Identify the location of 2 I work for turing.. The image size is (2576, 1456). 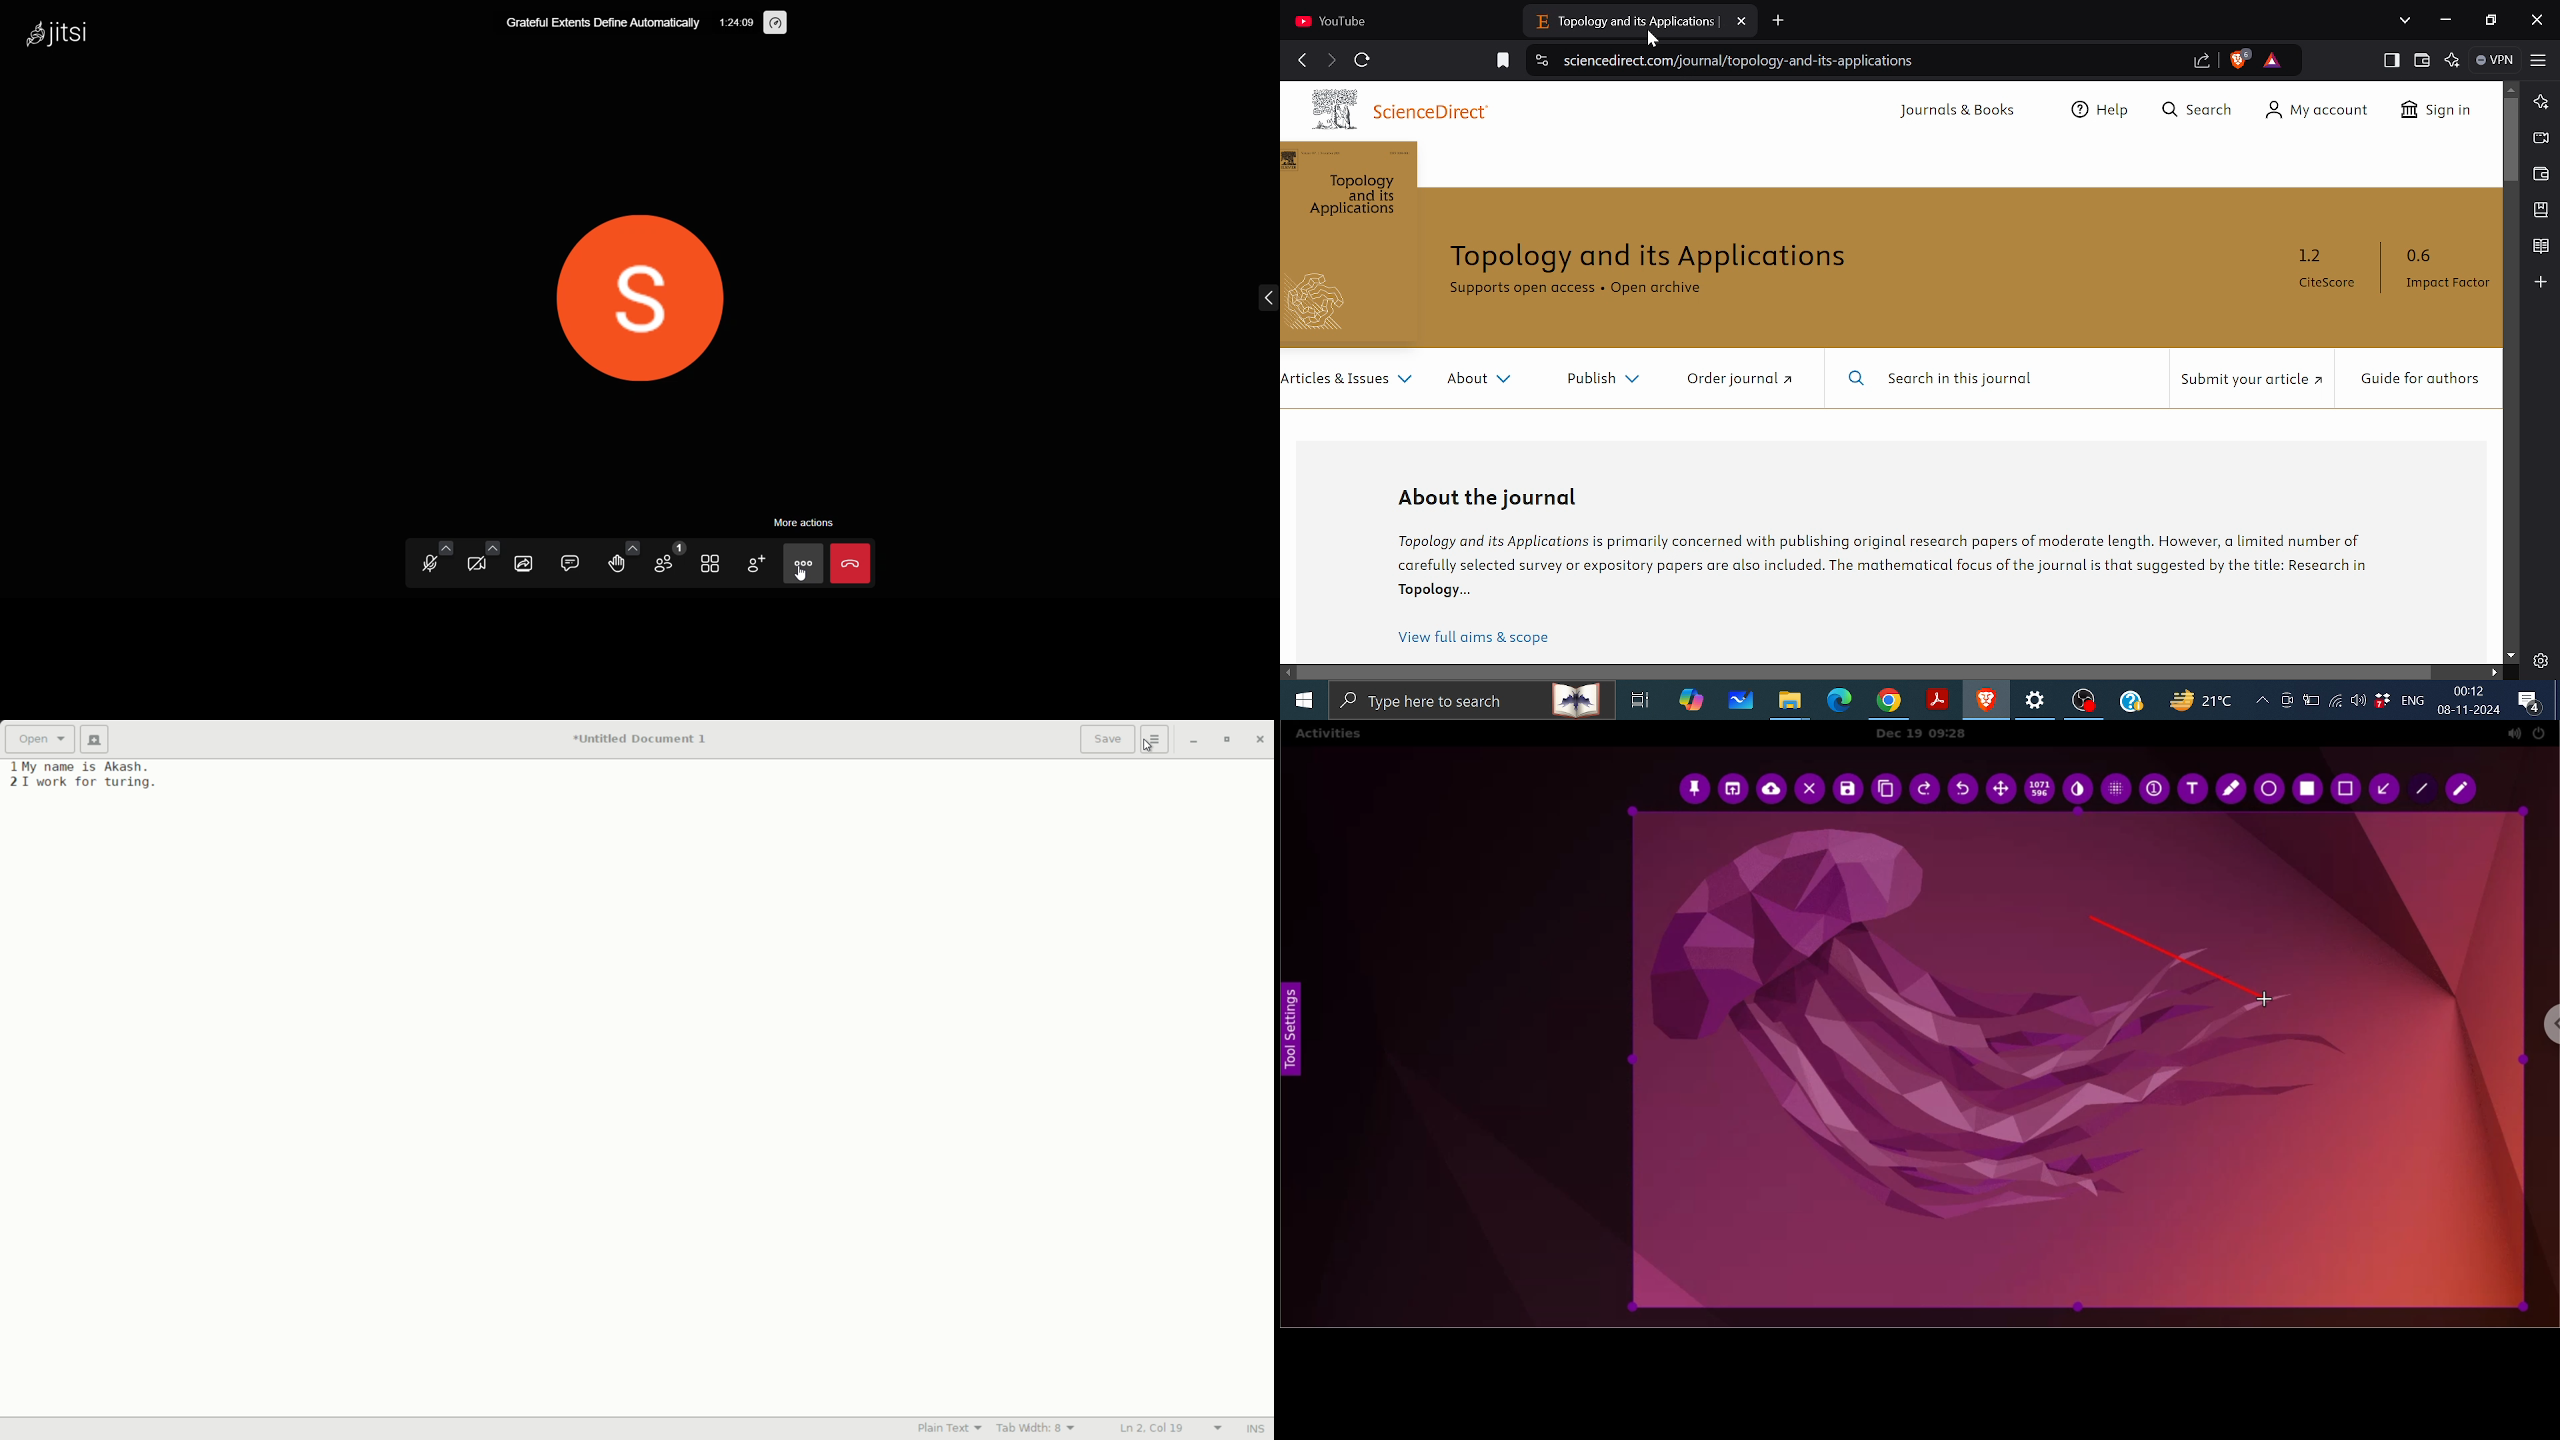
(82, 782).